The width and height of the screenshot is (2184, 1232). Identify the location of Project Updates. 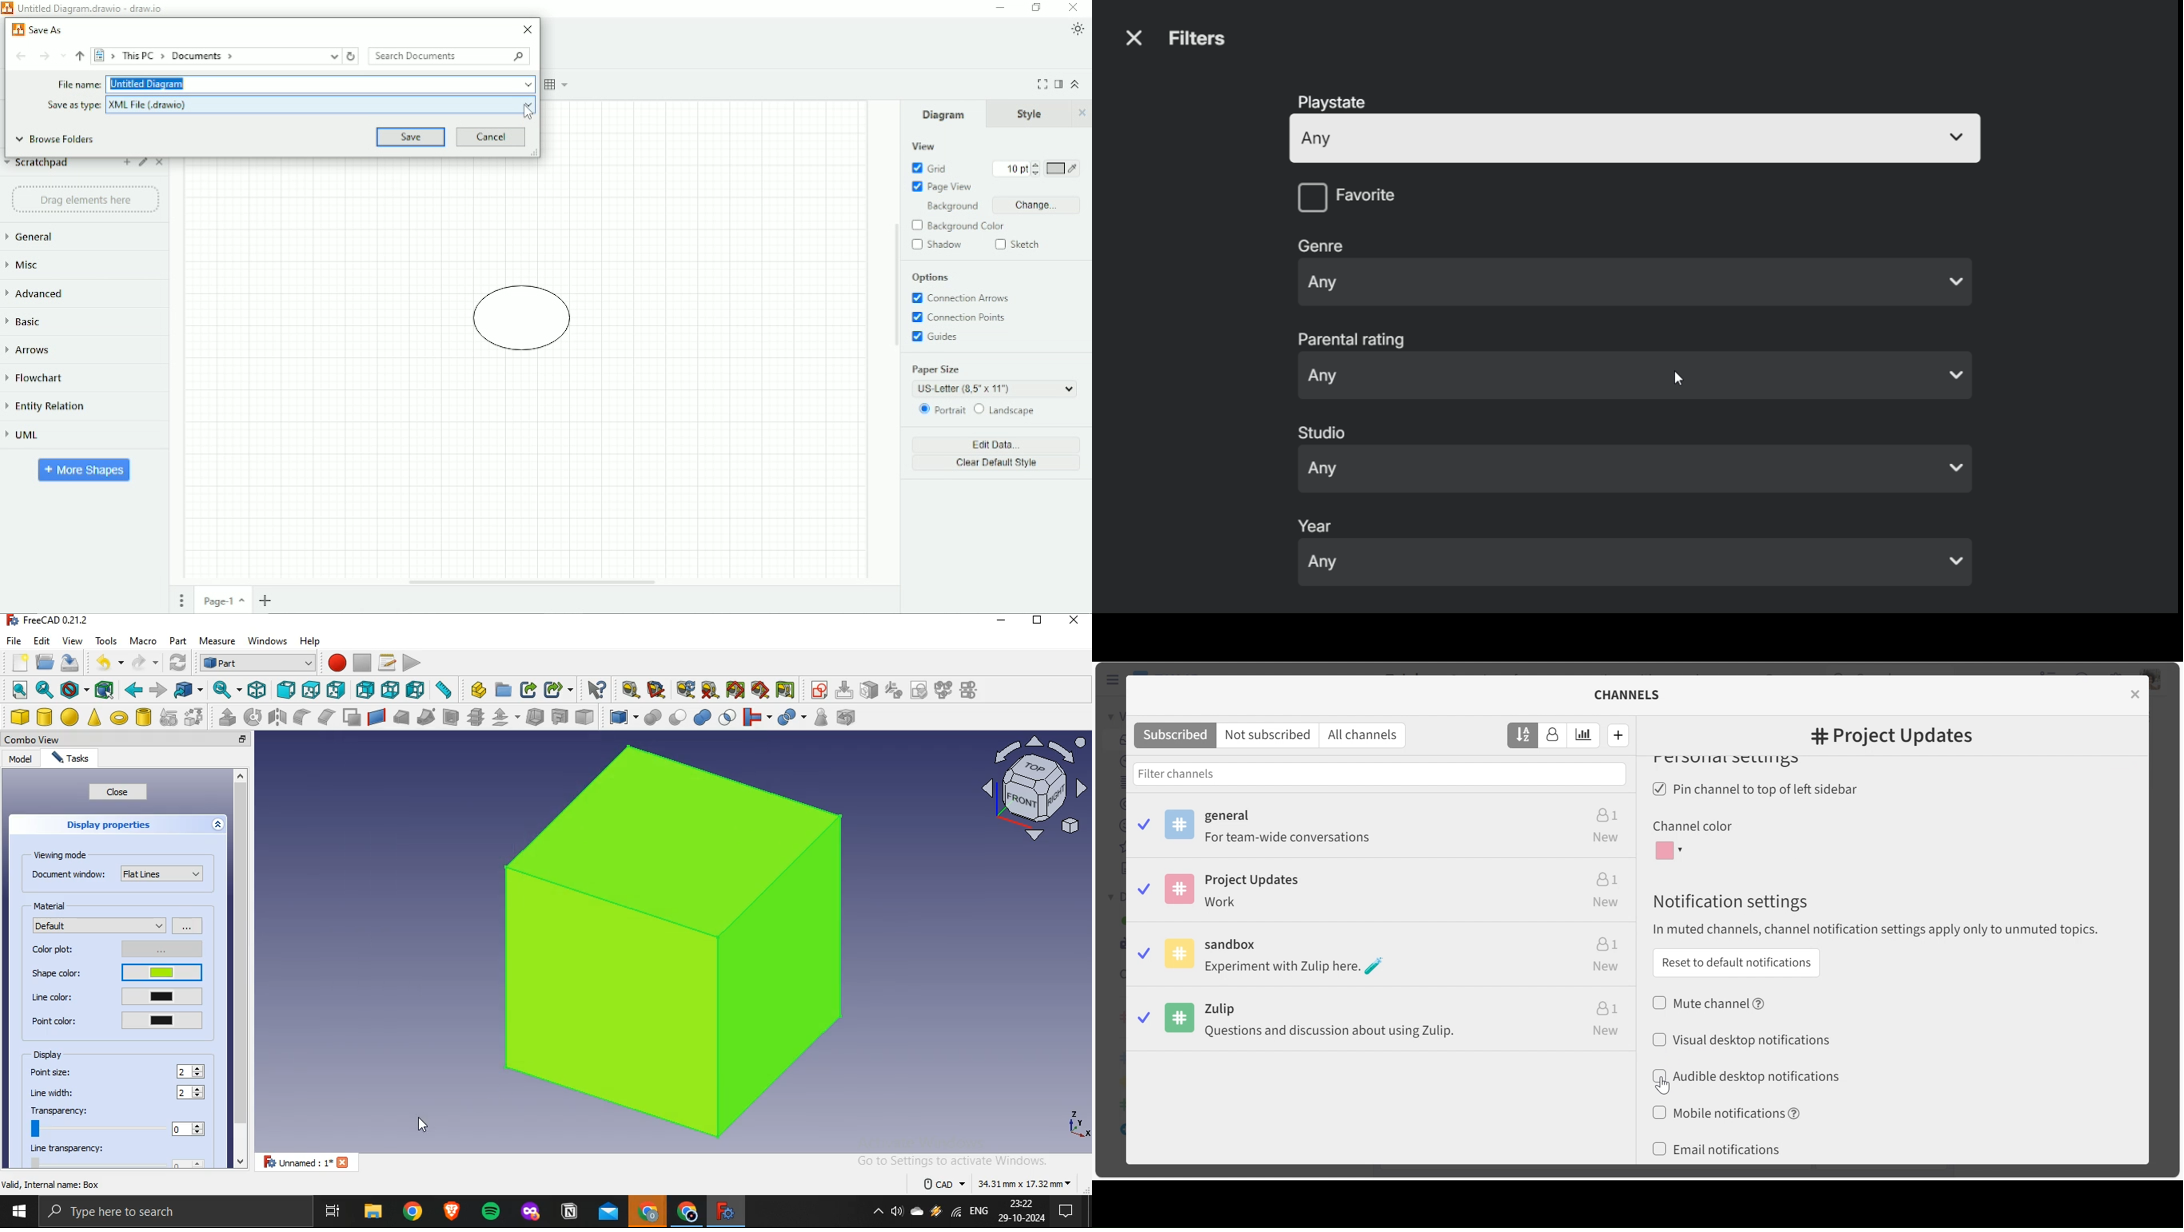
(1381, 893).